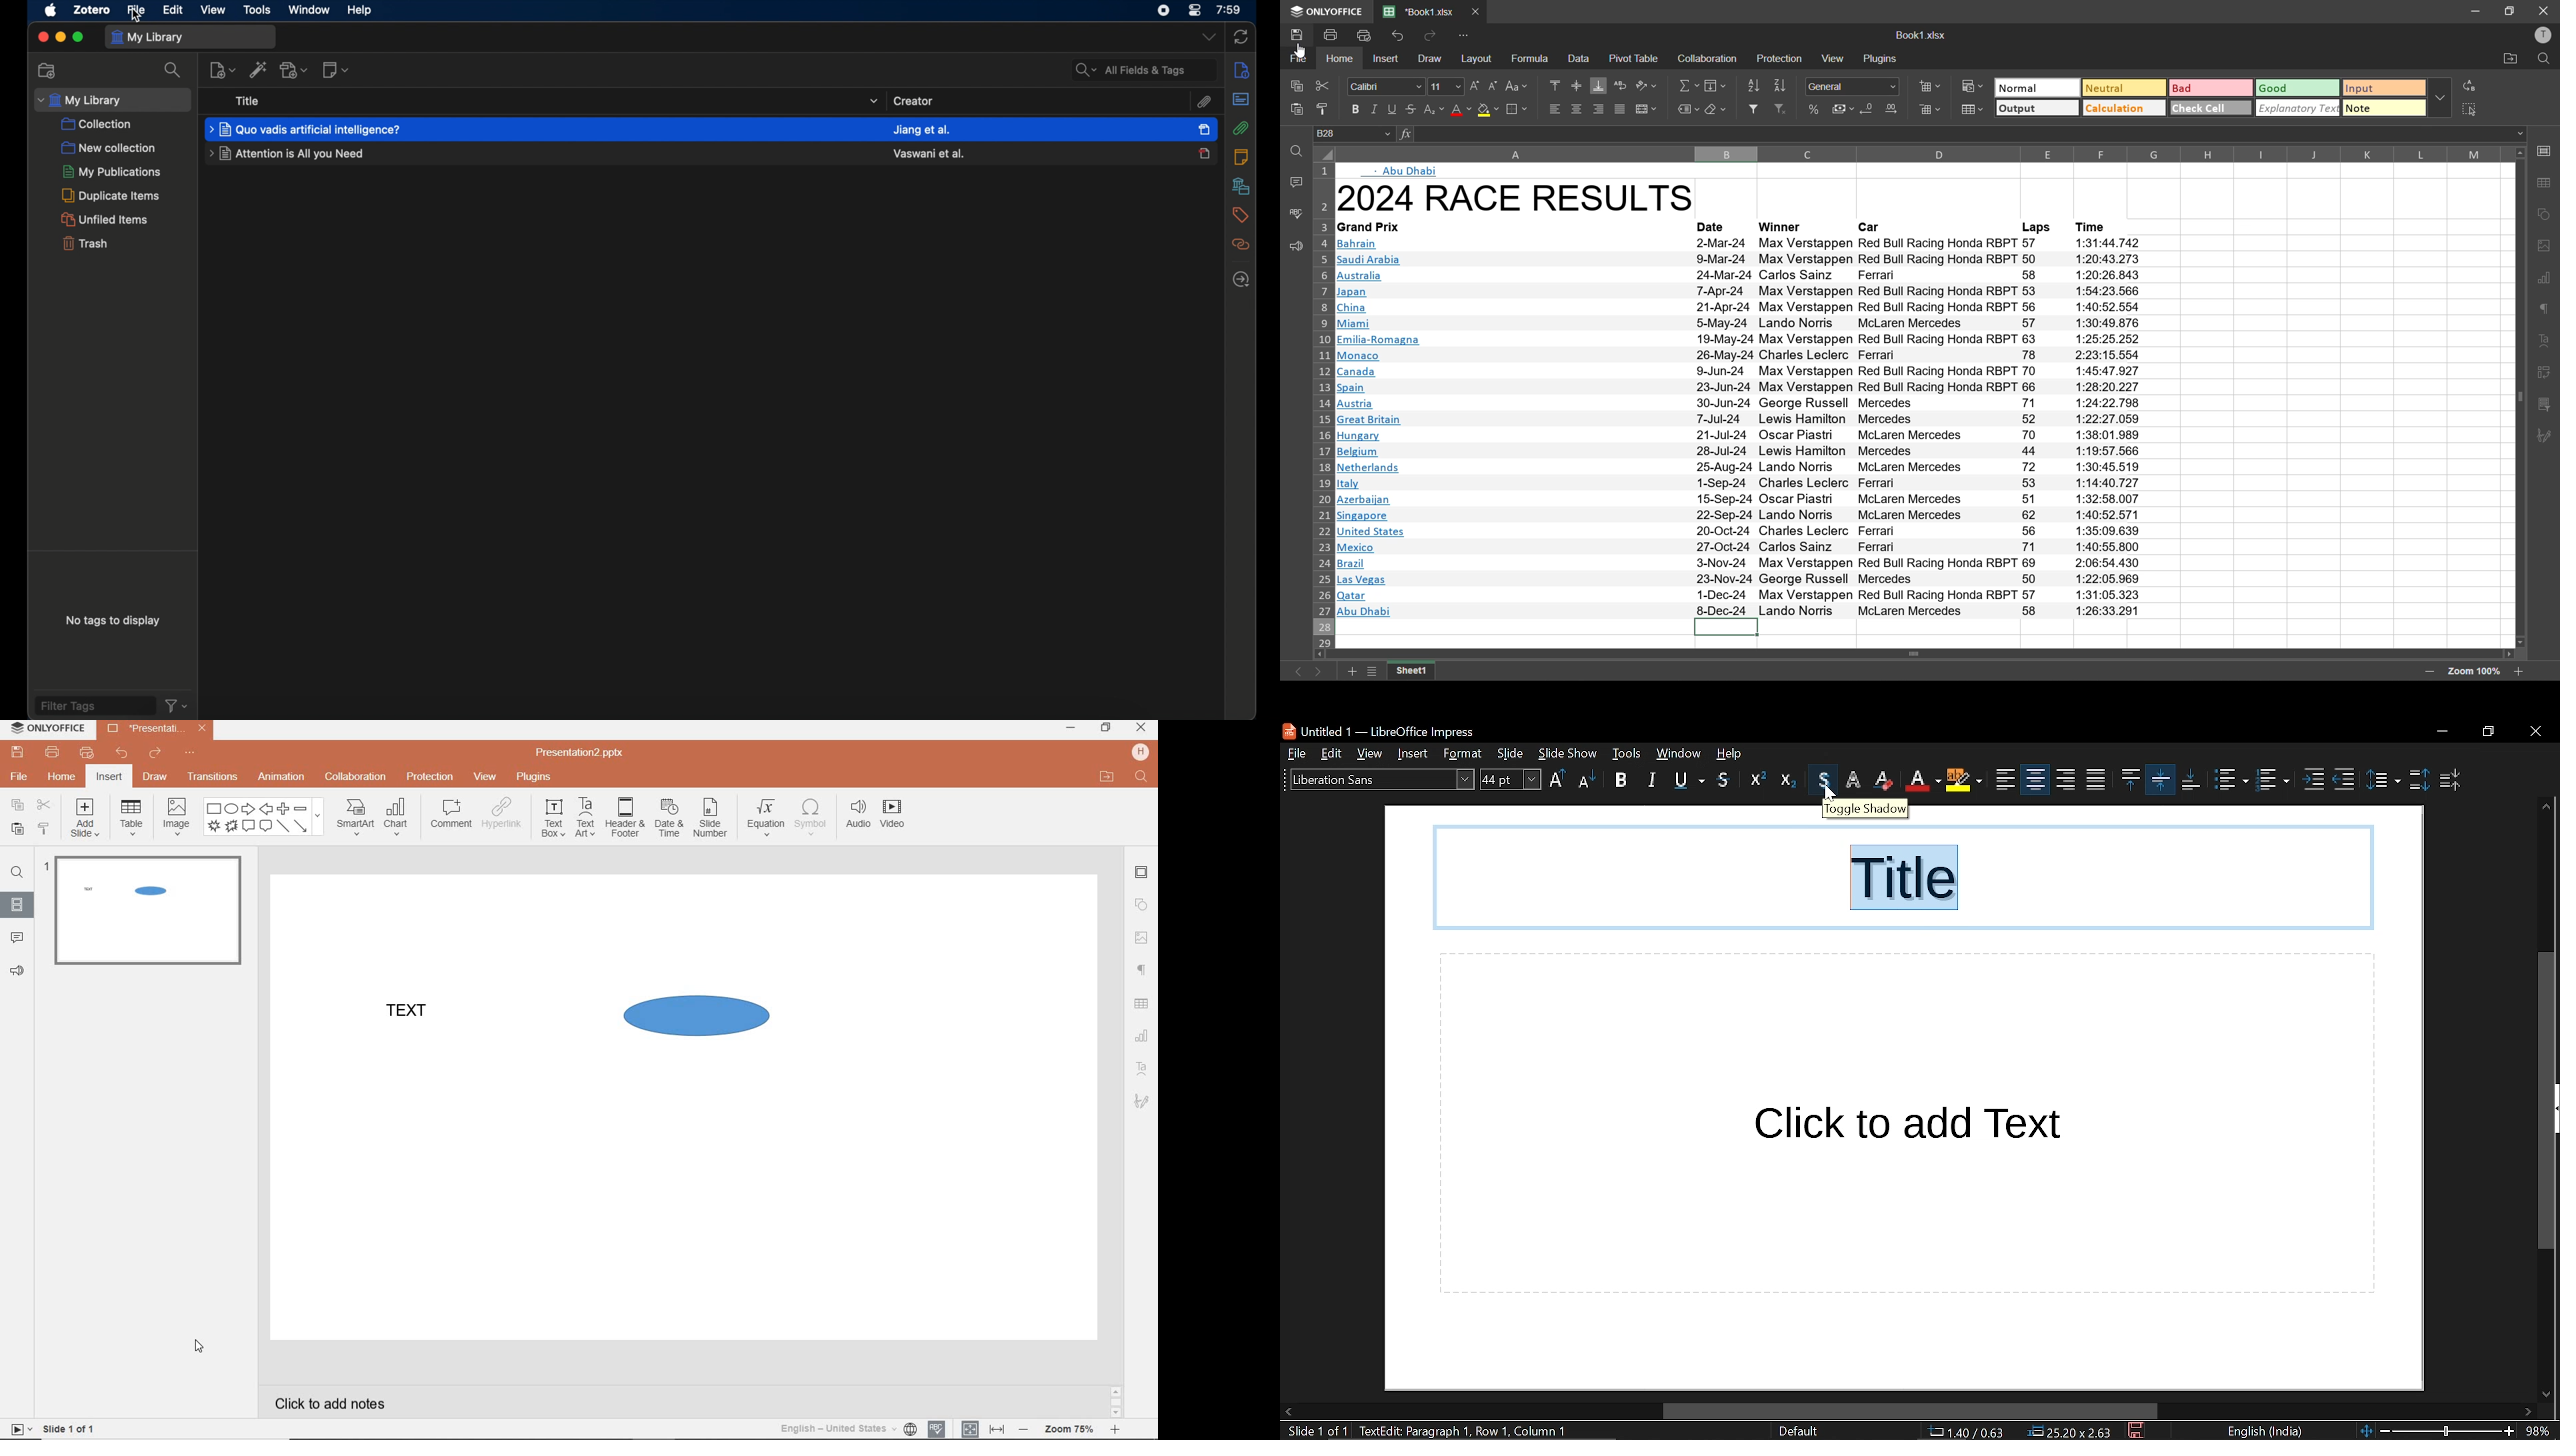 This screenshot has height=1456, width=2576. I want to click on ‘Monaco 26-May-24 Charles Leclerc Ferrari 78 2:23:15.554, so click(1739, 355).